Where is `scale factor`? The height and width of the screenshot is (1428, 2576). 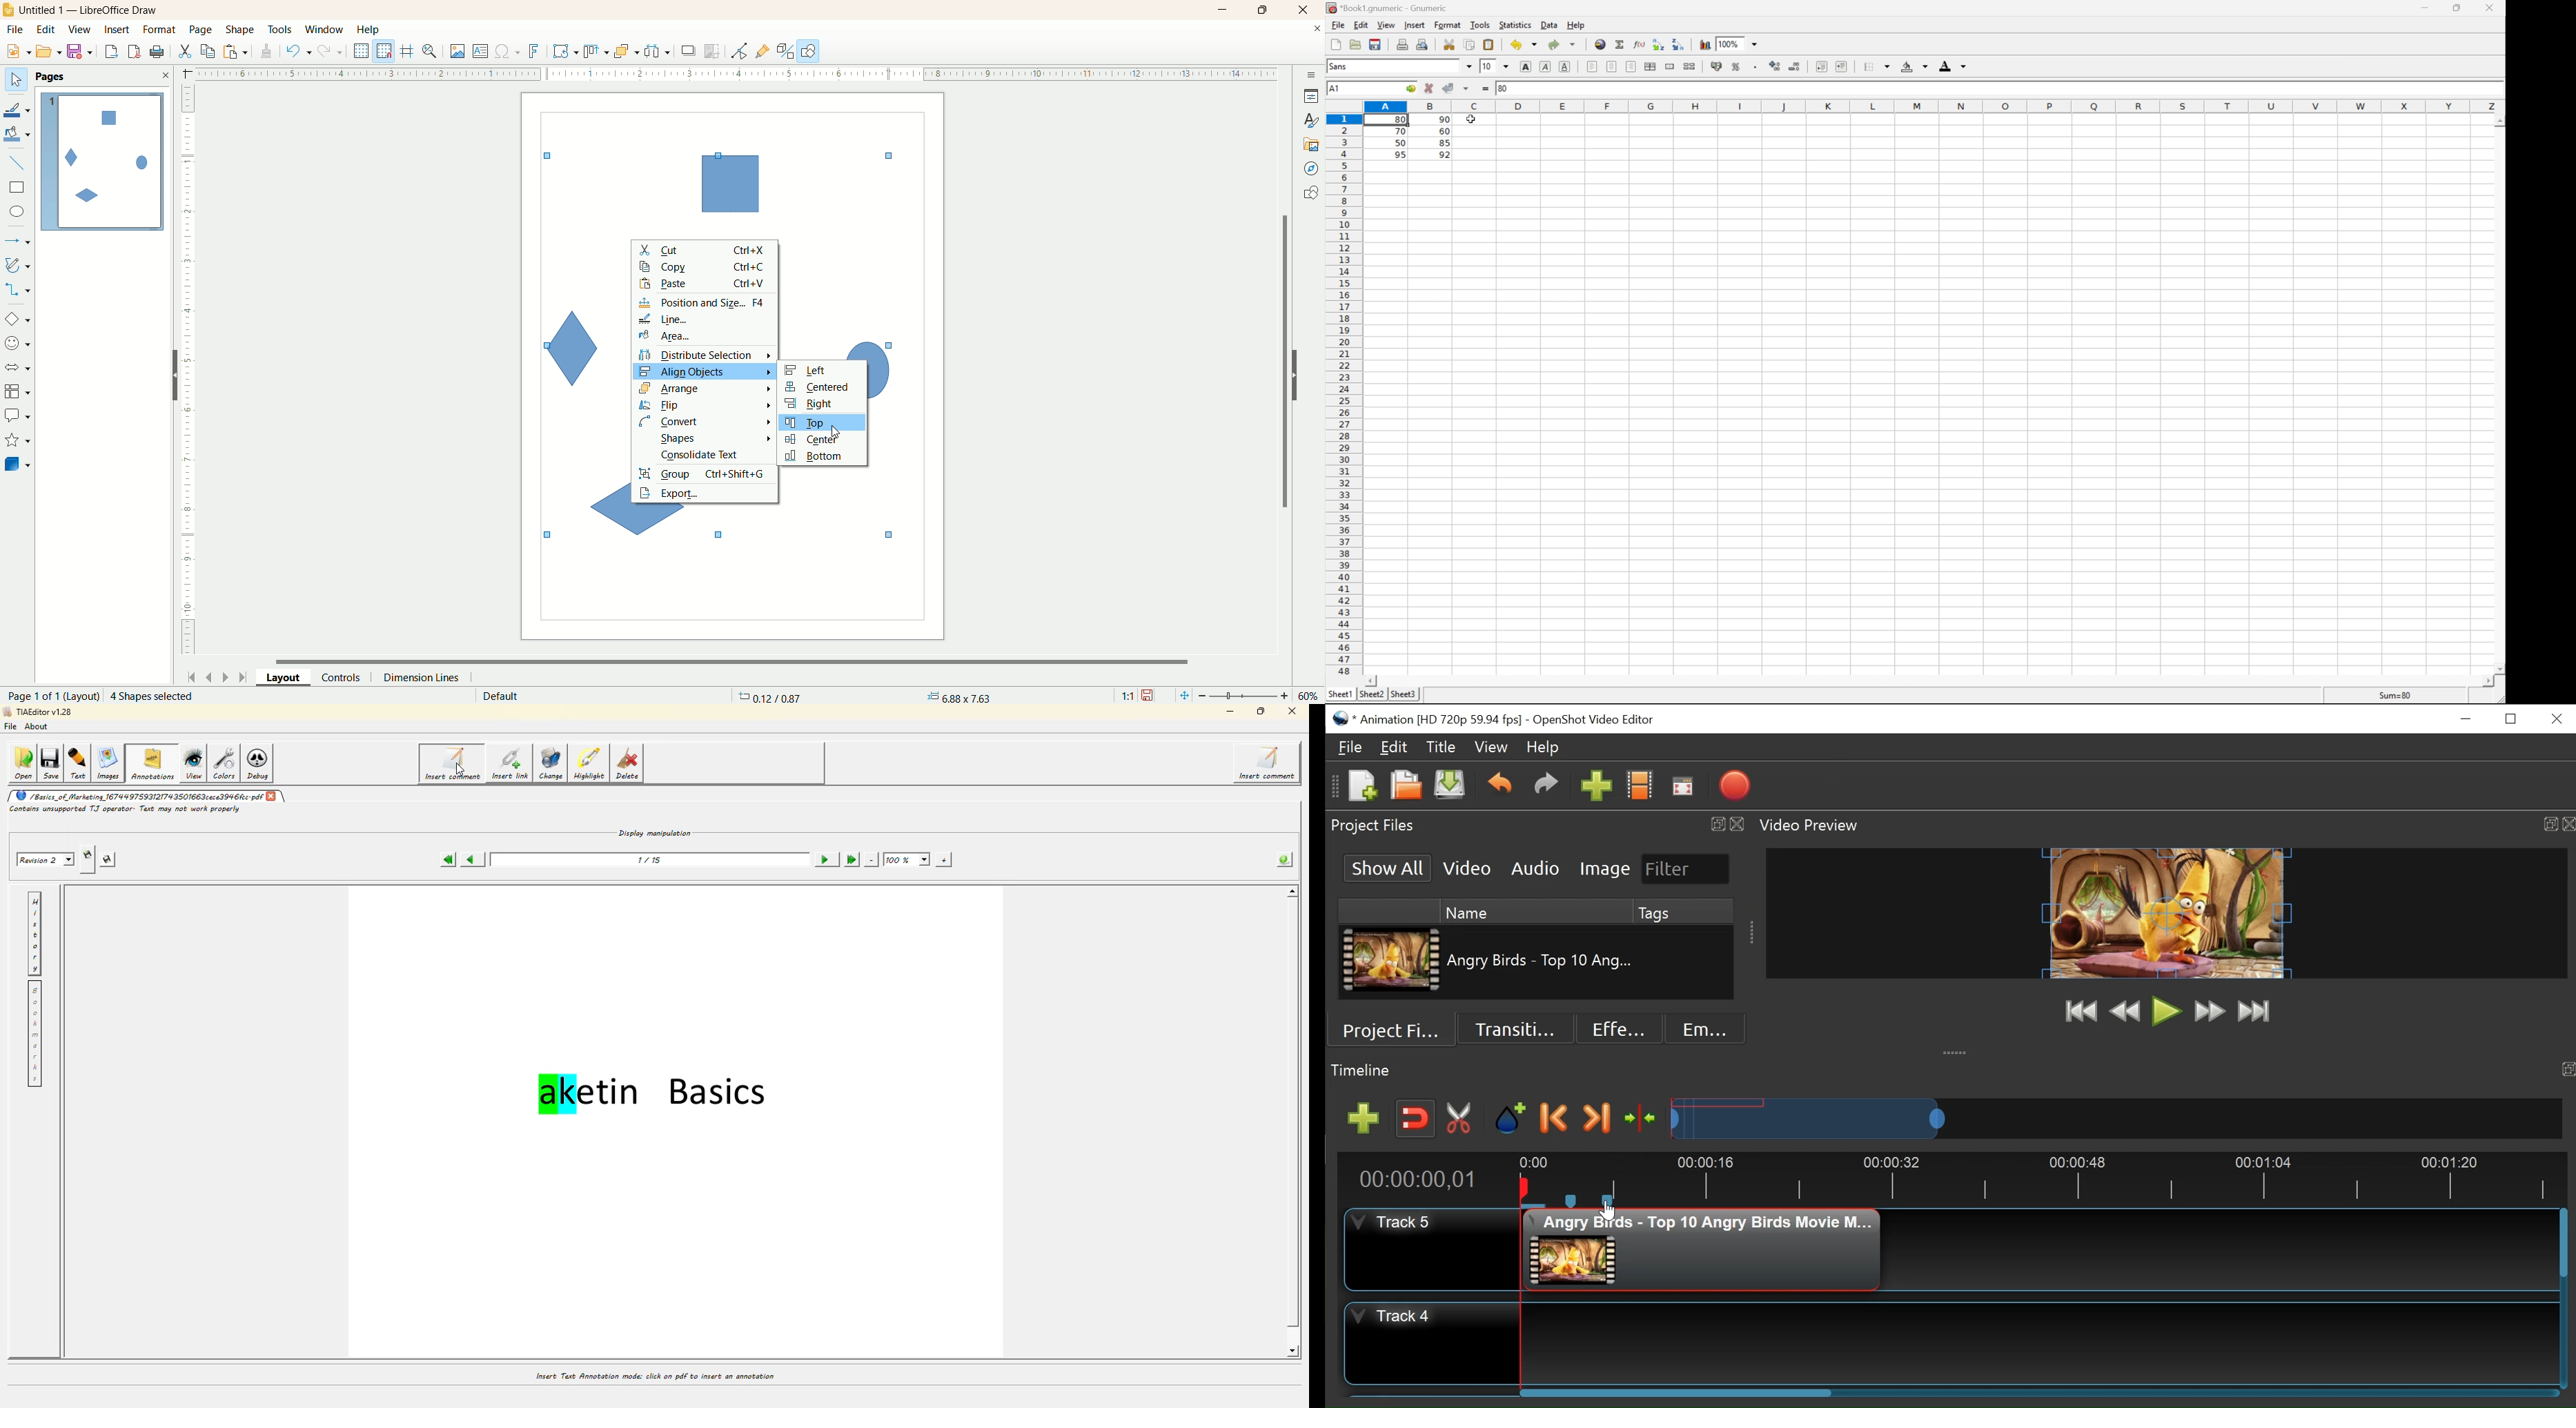
scale factor is located at coordinates (1128, 696).